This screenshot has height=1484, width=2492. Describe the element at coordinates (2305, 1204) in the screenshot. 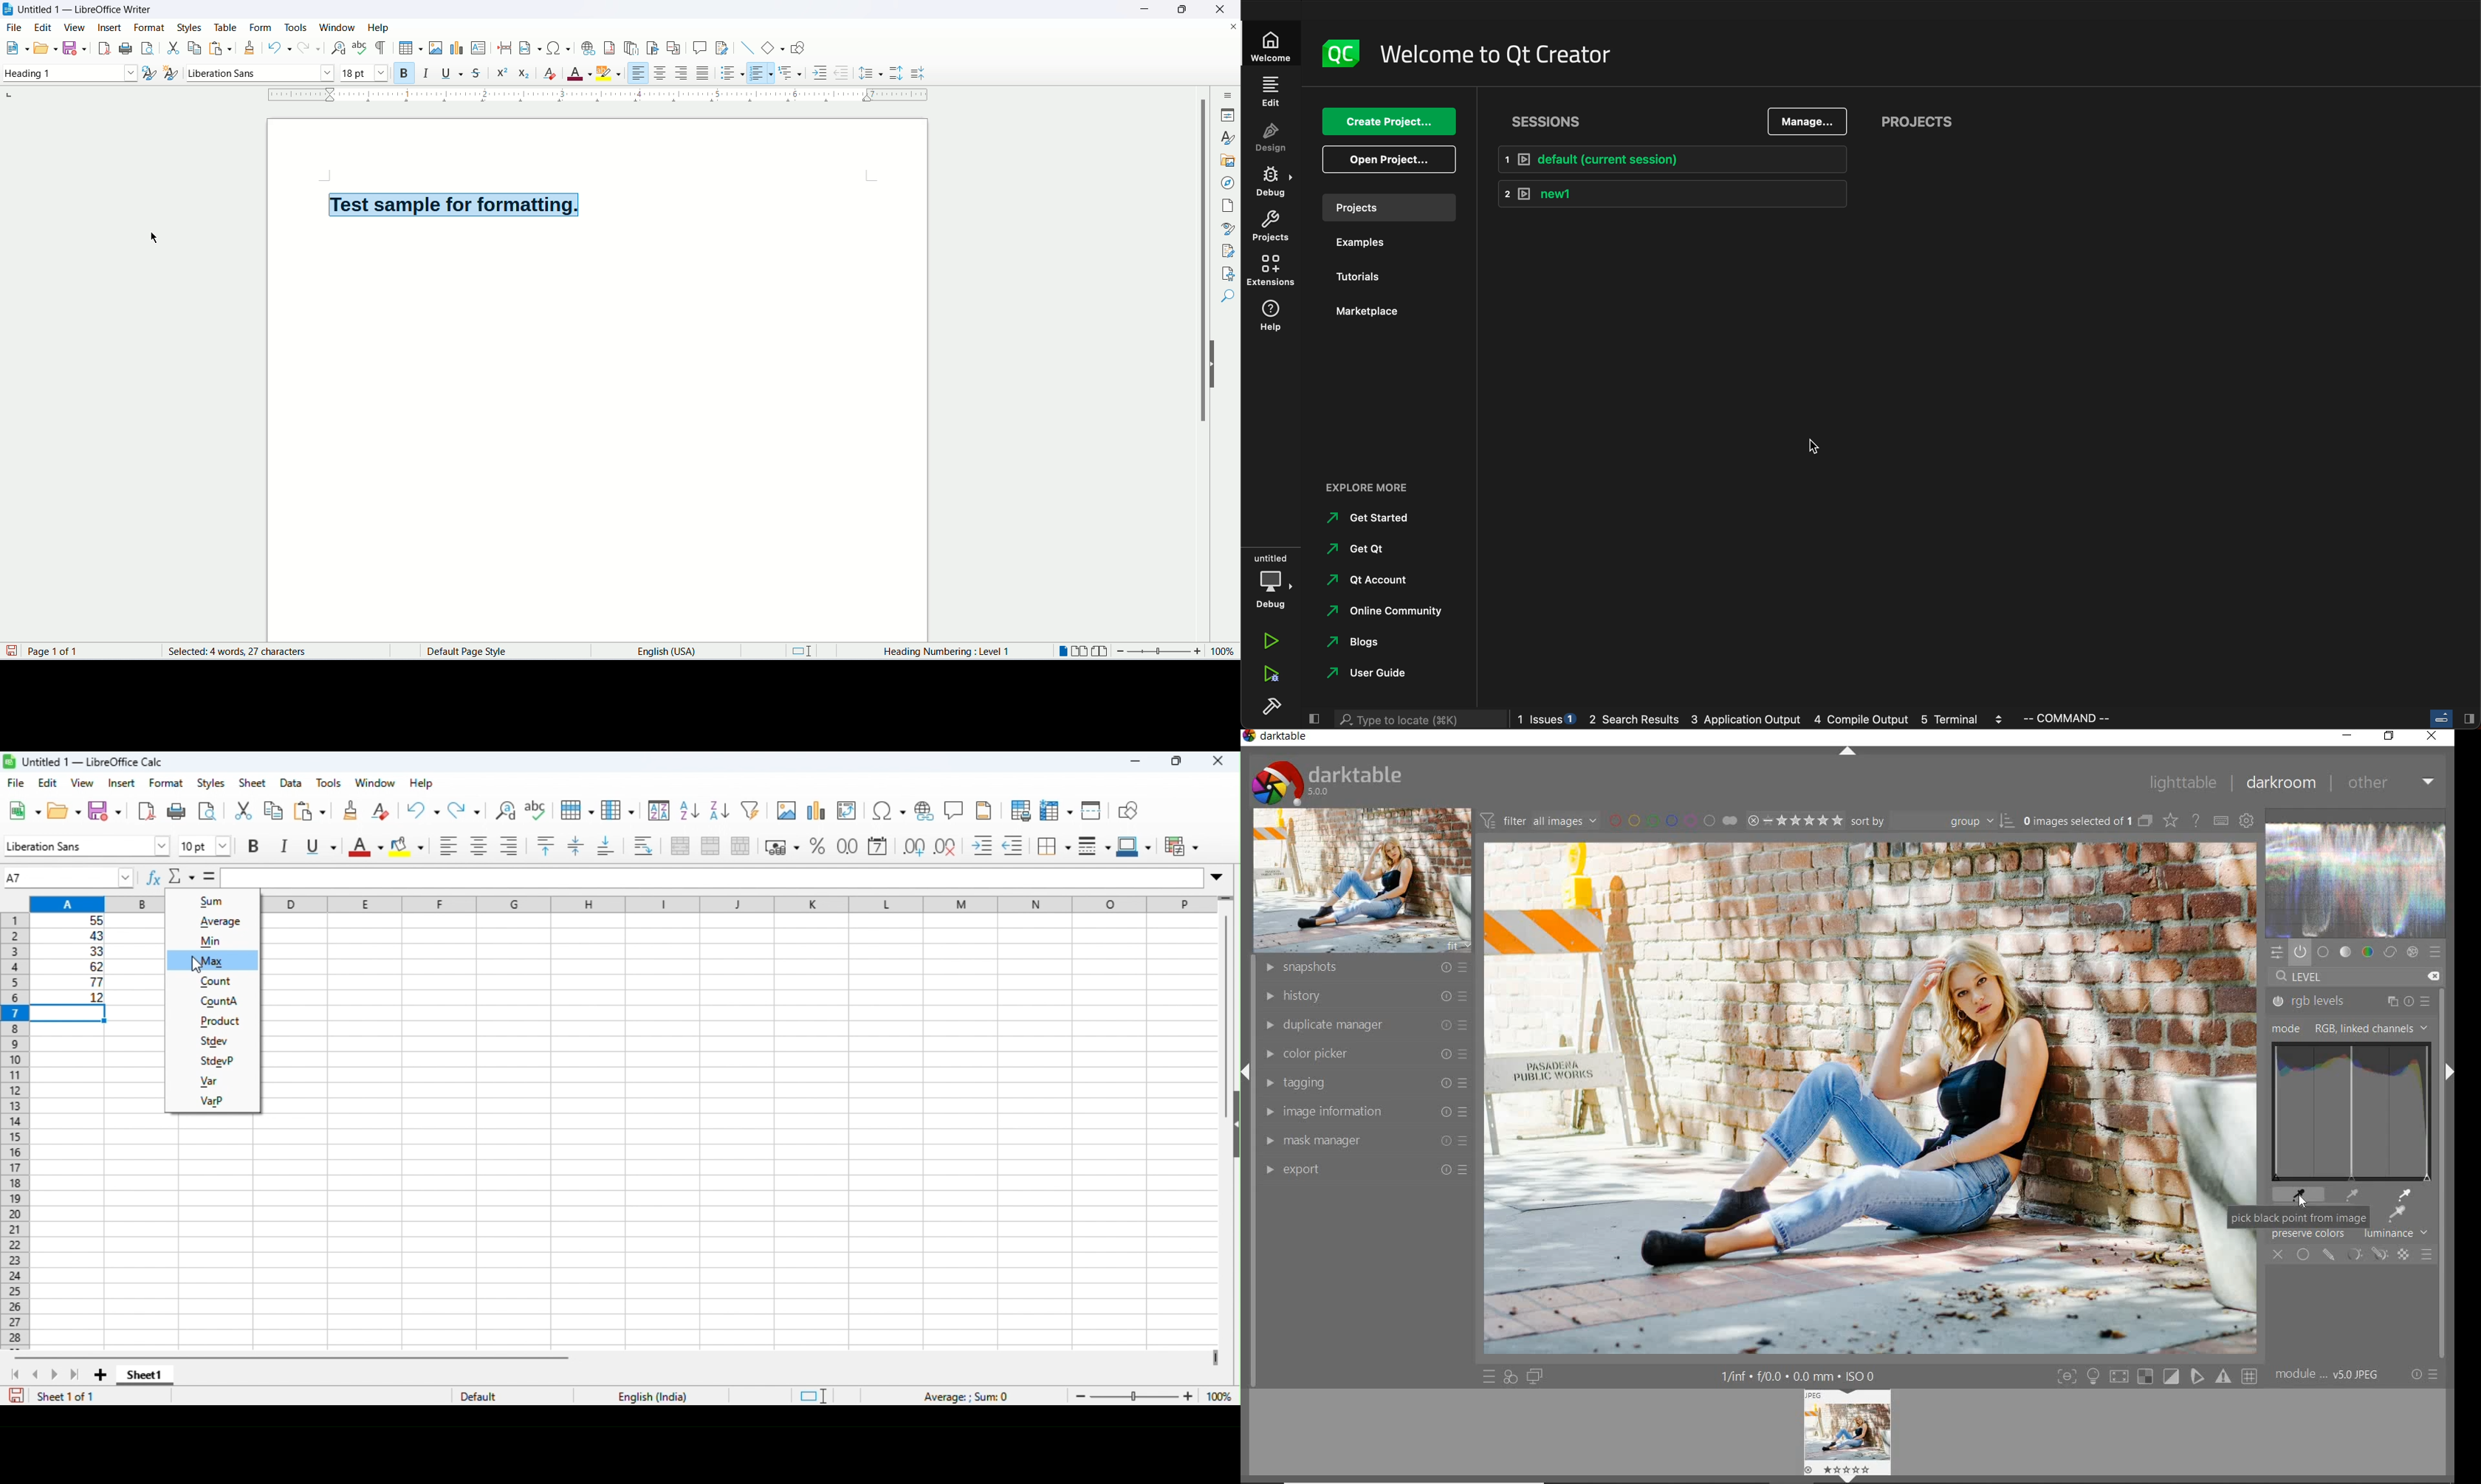

I see `CURSOR` at that location.